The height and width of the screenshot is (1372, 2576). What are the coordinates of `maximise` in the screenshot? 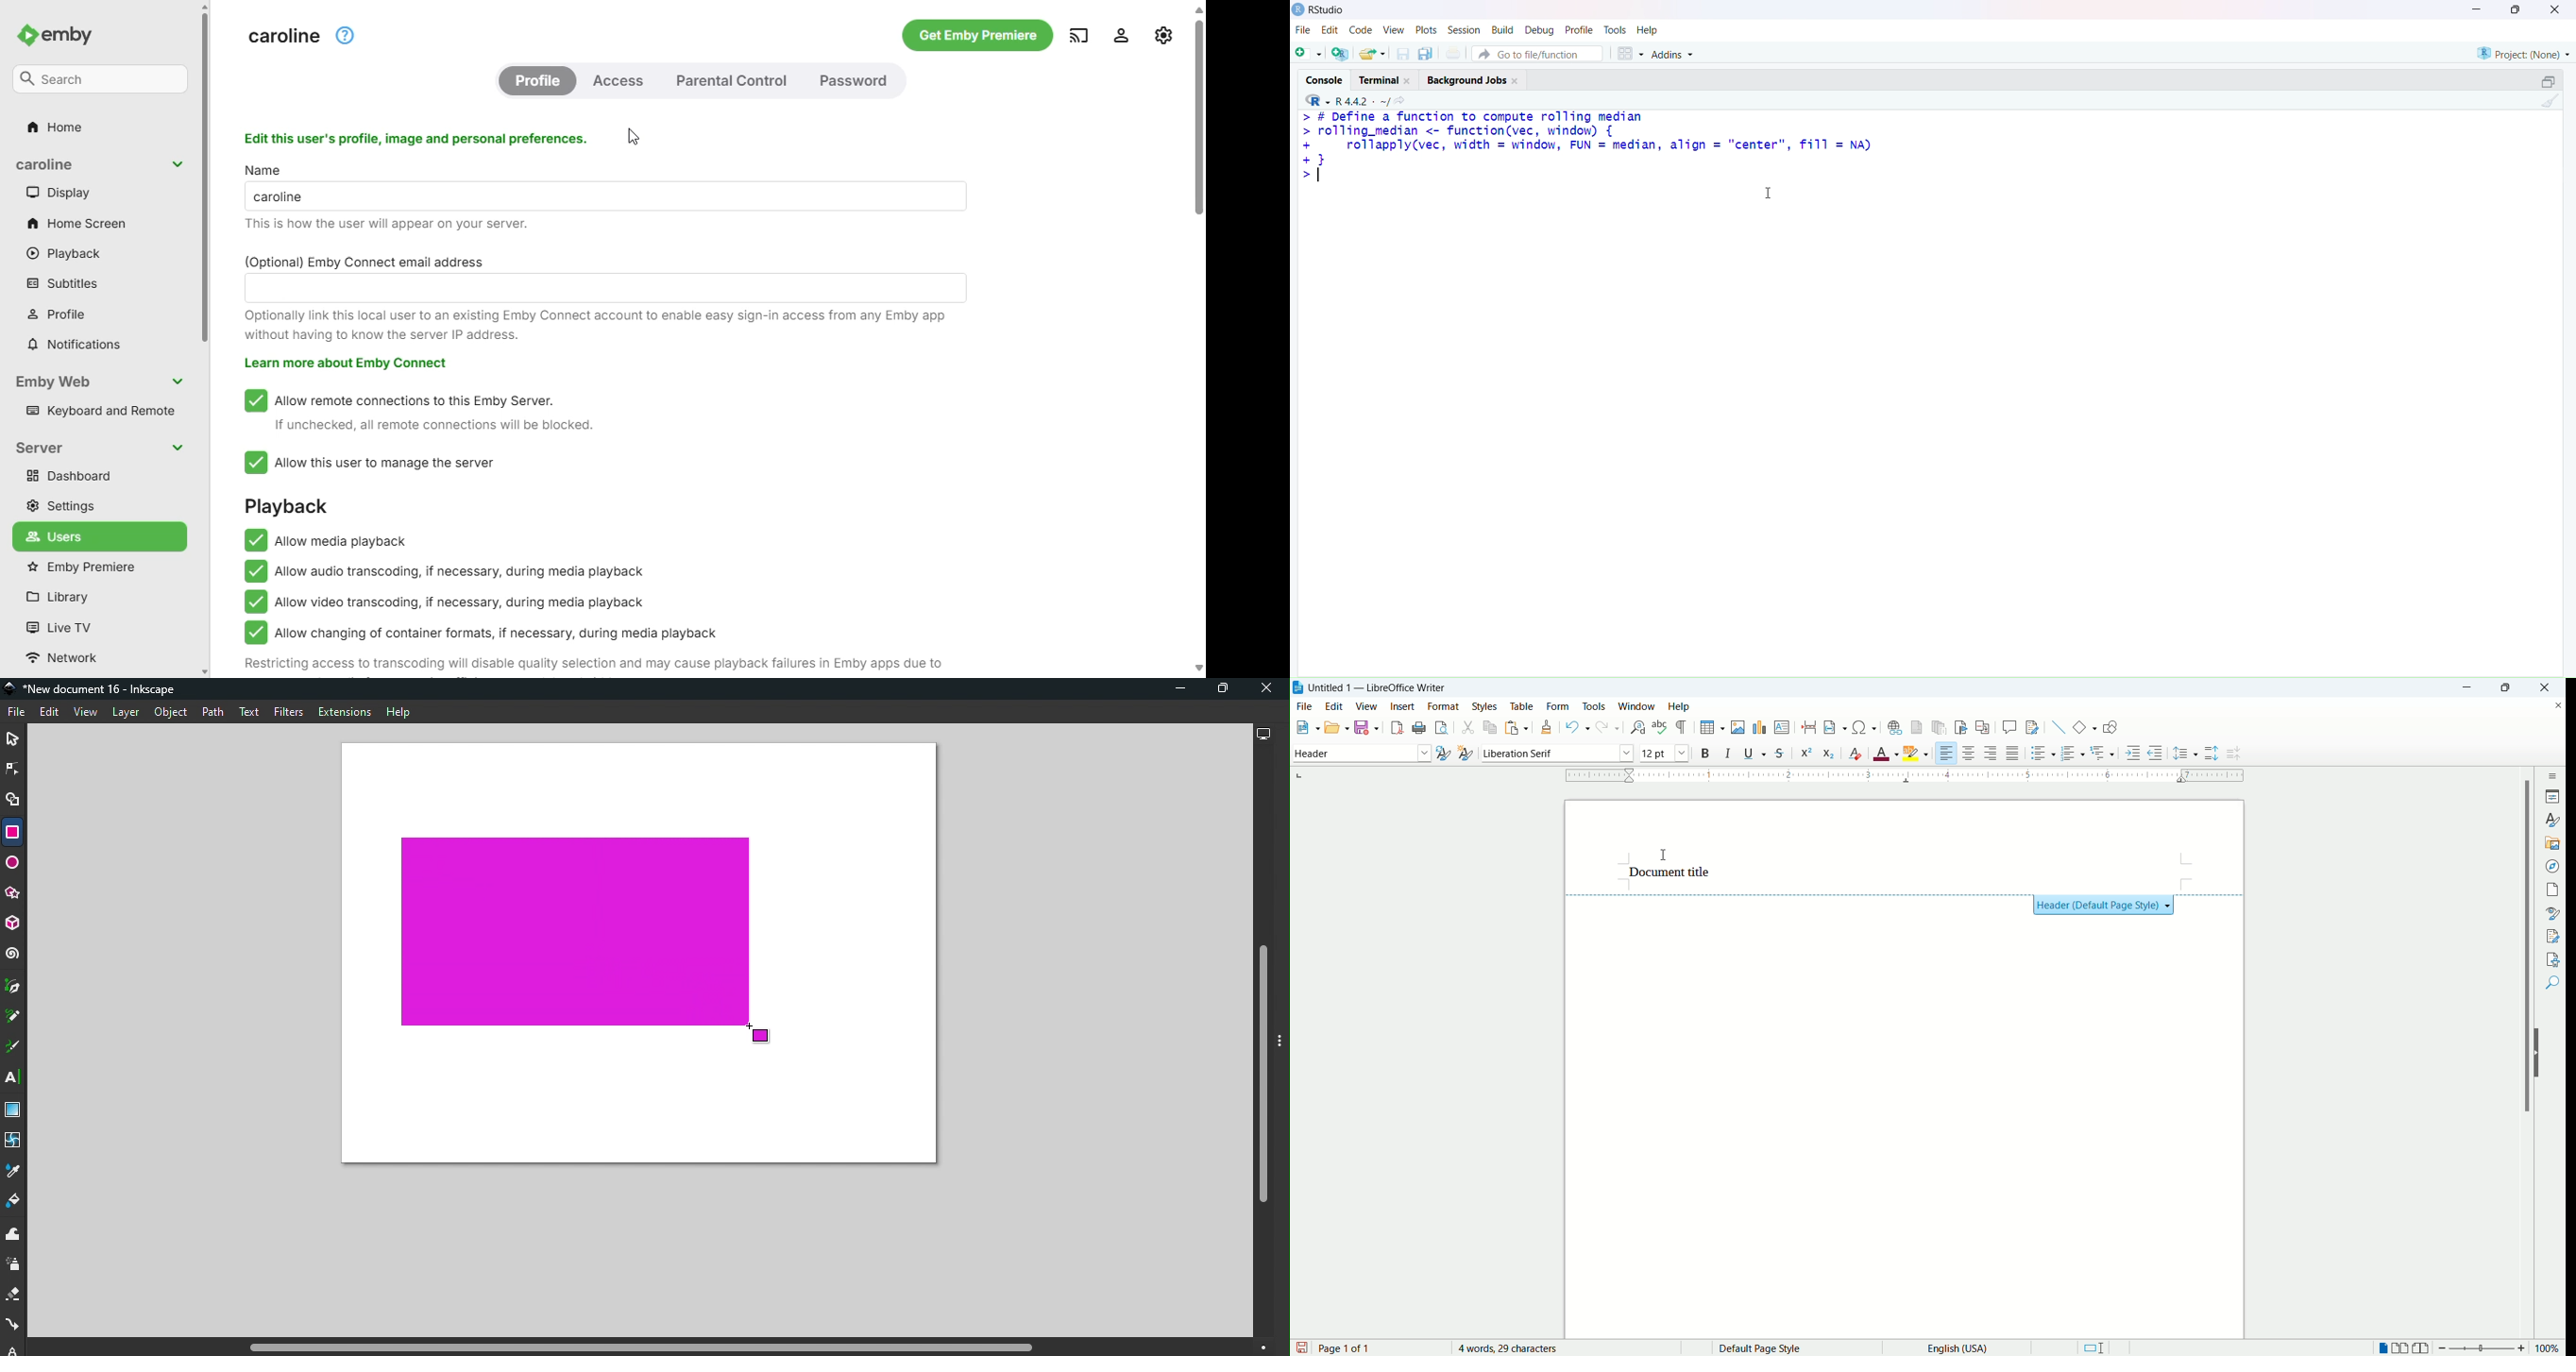 It's located at (2515, 9).